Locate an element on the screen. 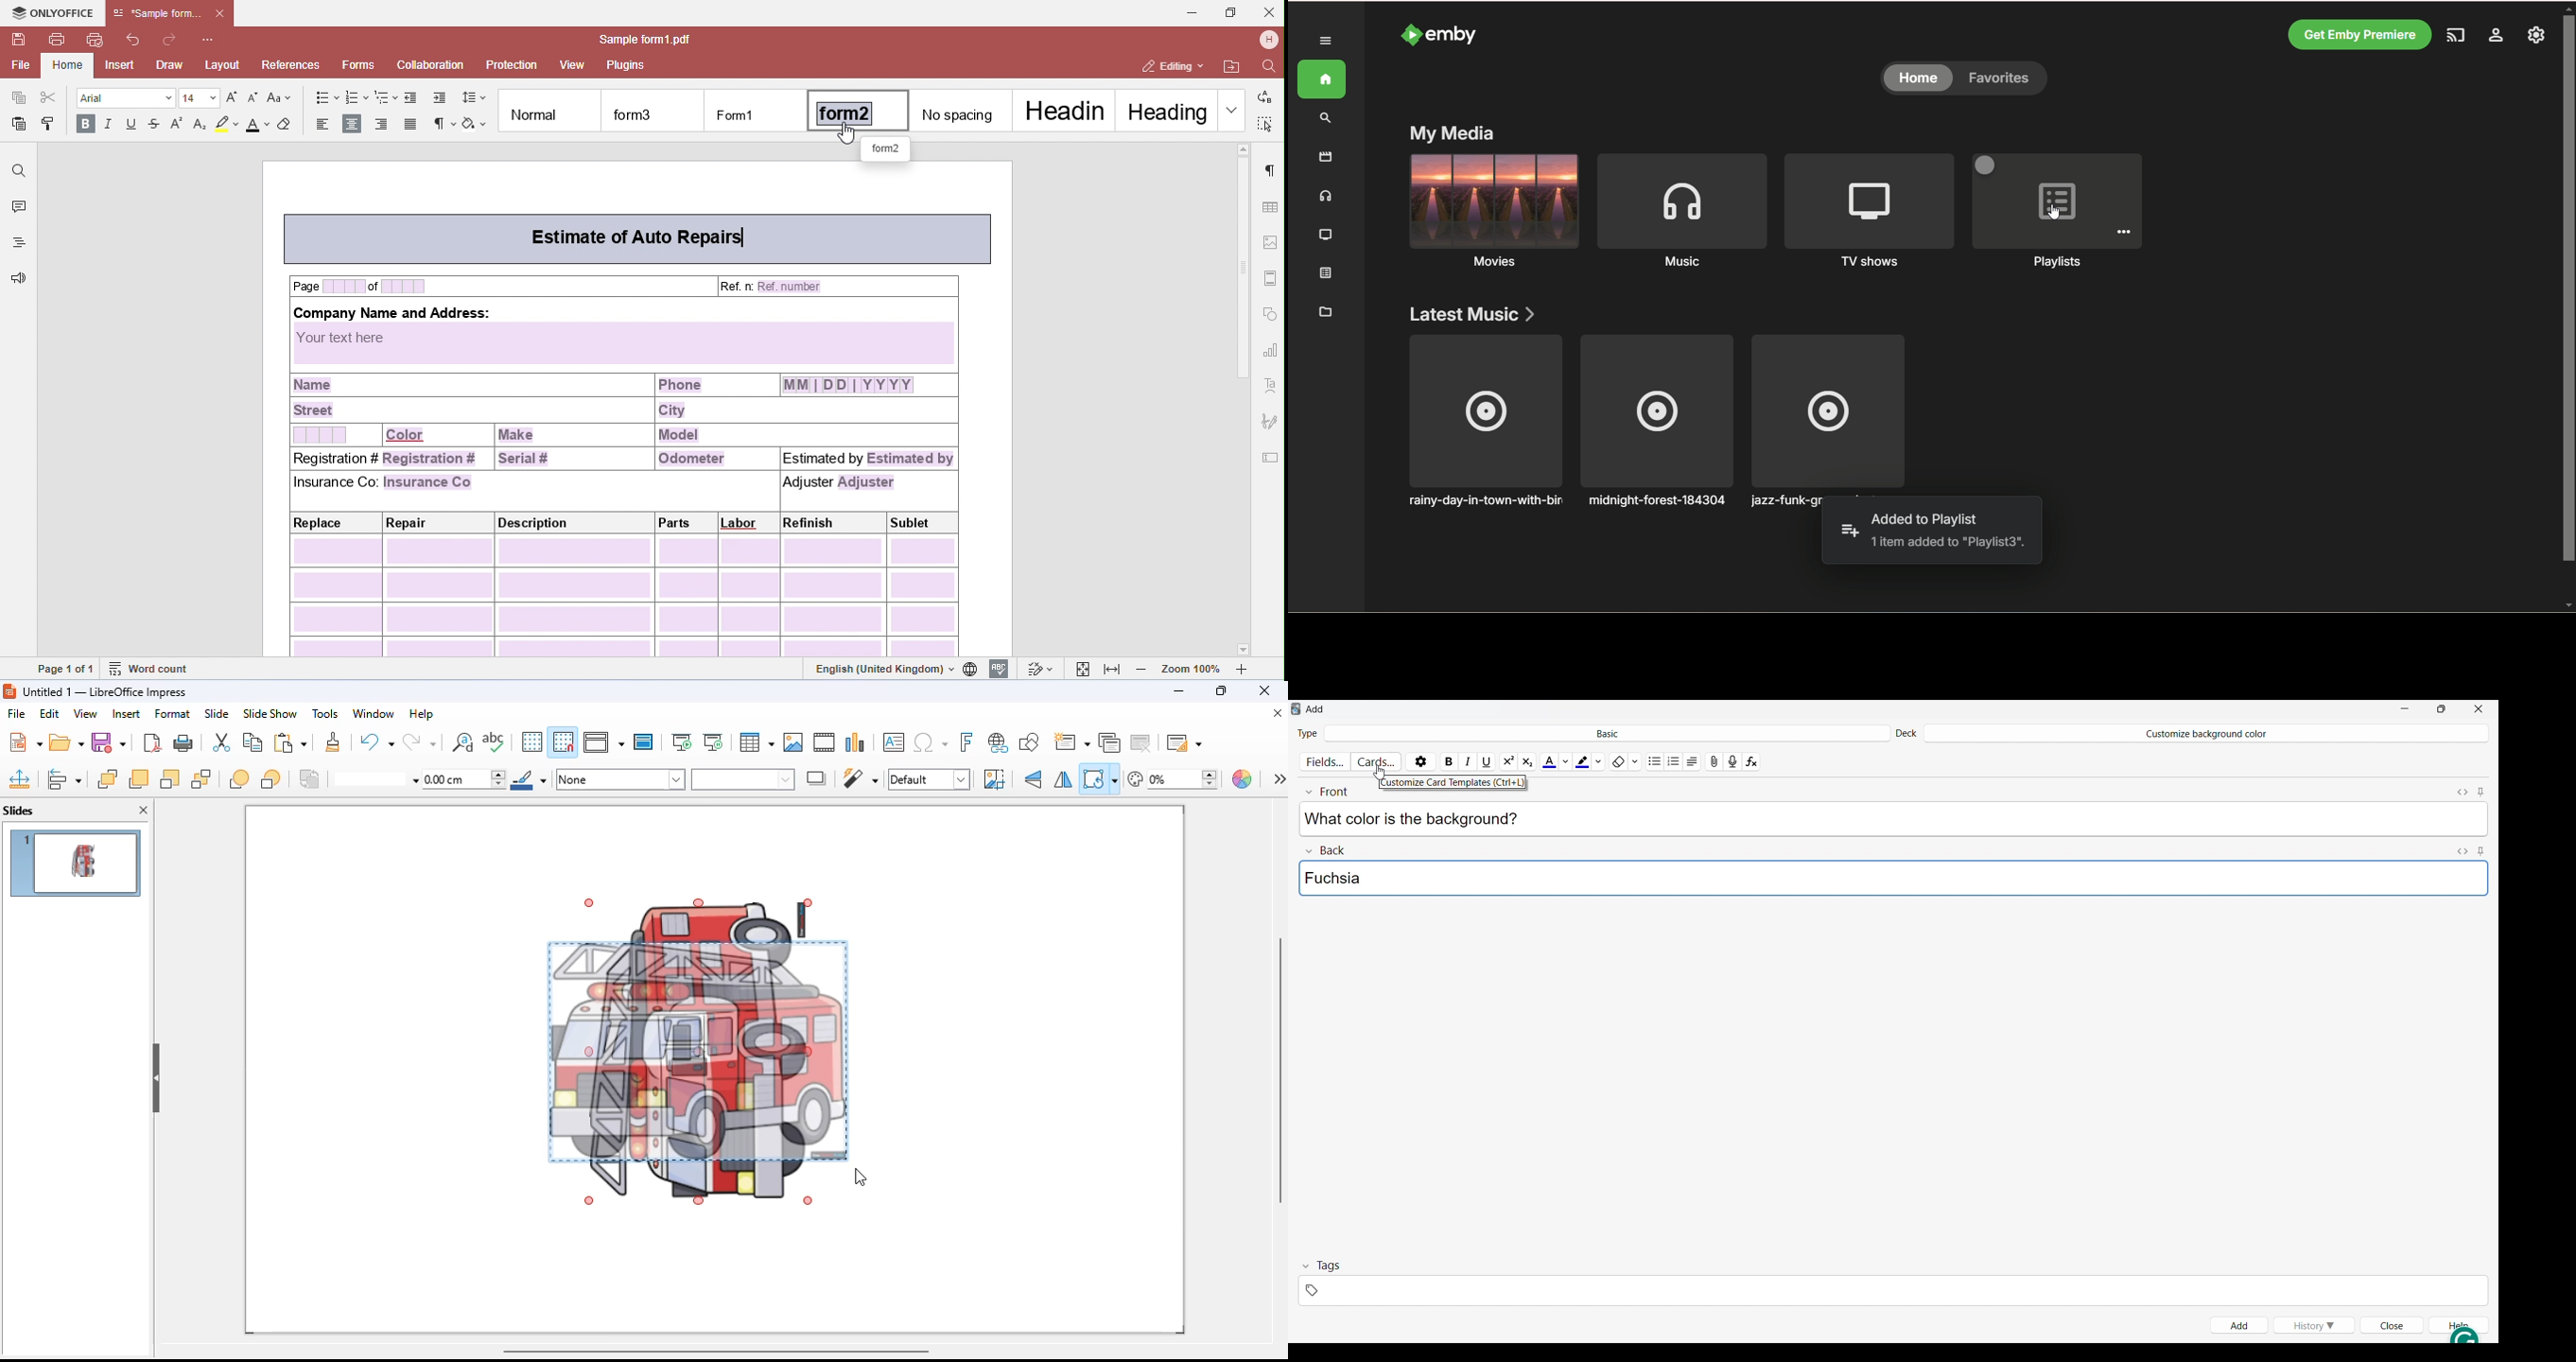  transformations is located at coordinates (1099, 779).